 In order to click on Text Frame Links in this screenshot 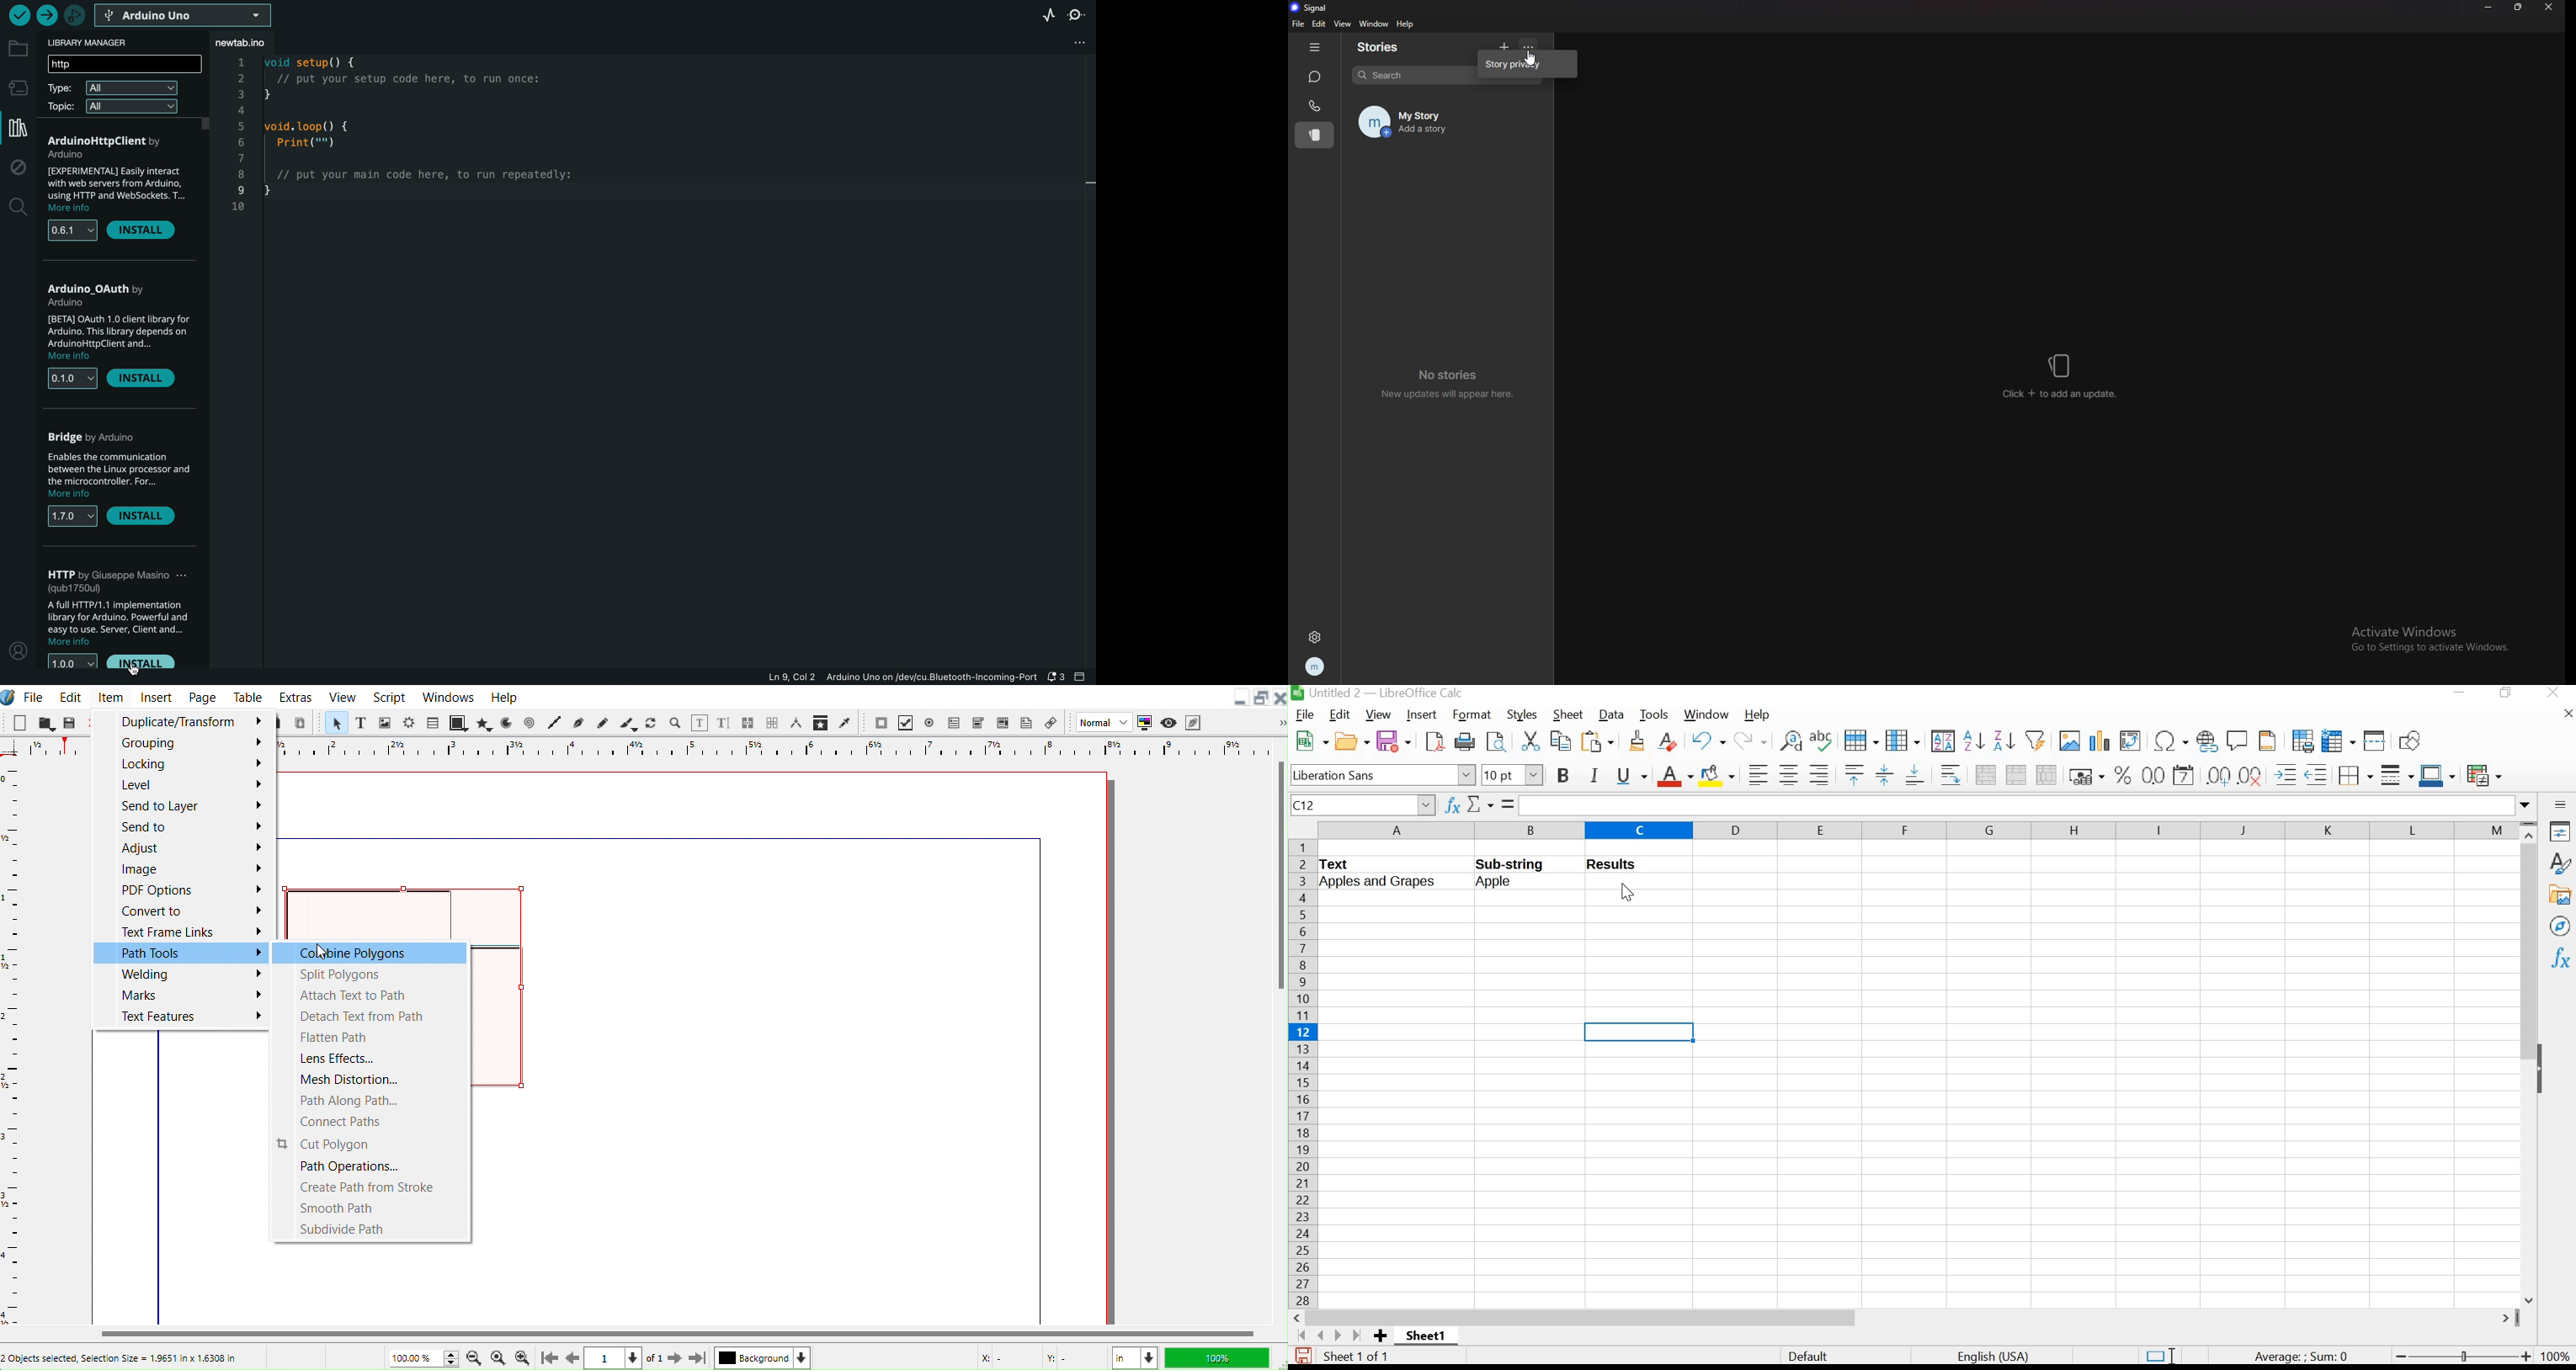, I will do `click(181, 932)`.